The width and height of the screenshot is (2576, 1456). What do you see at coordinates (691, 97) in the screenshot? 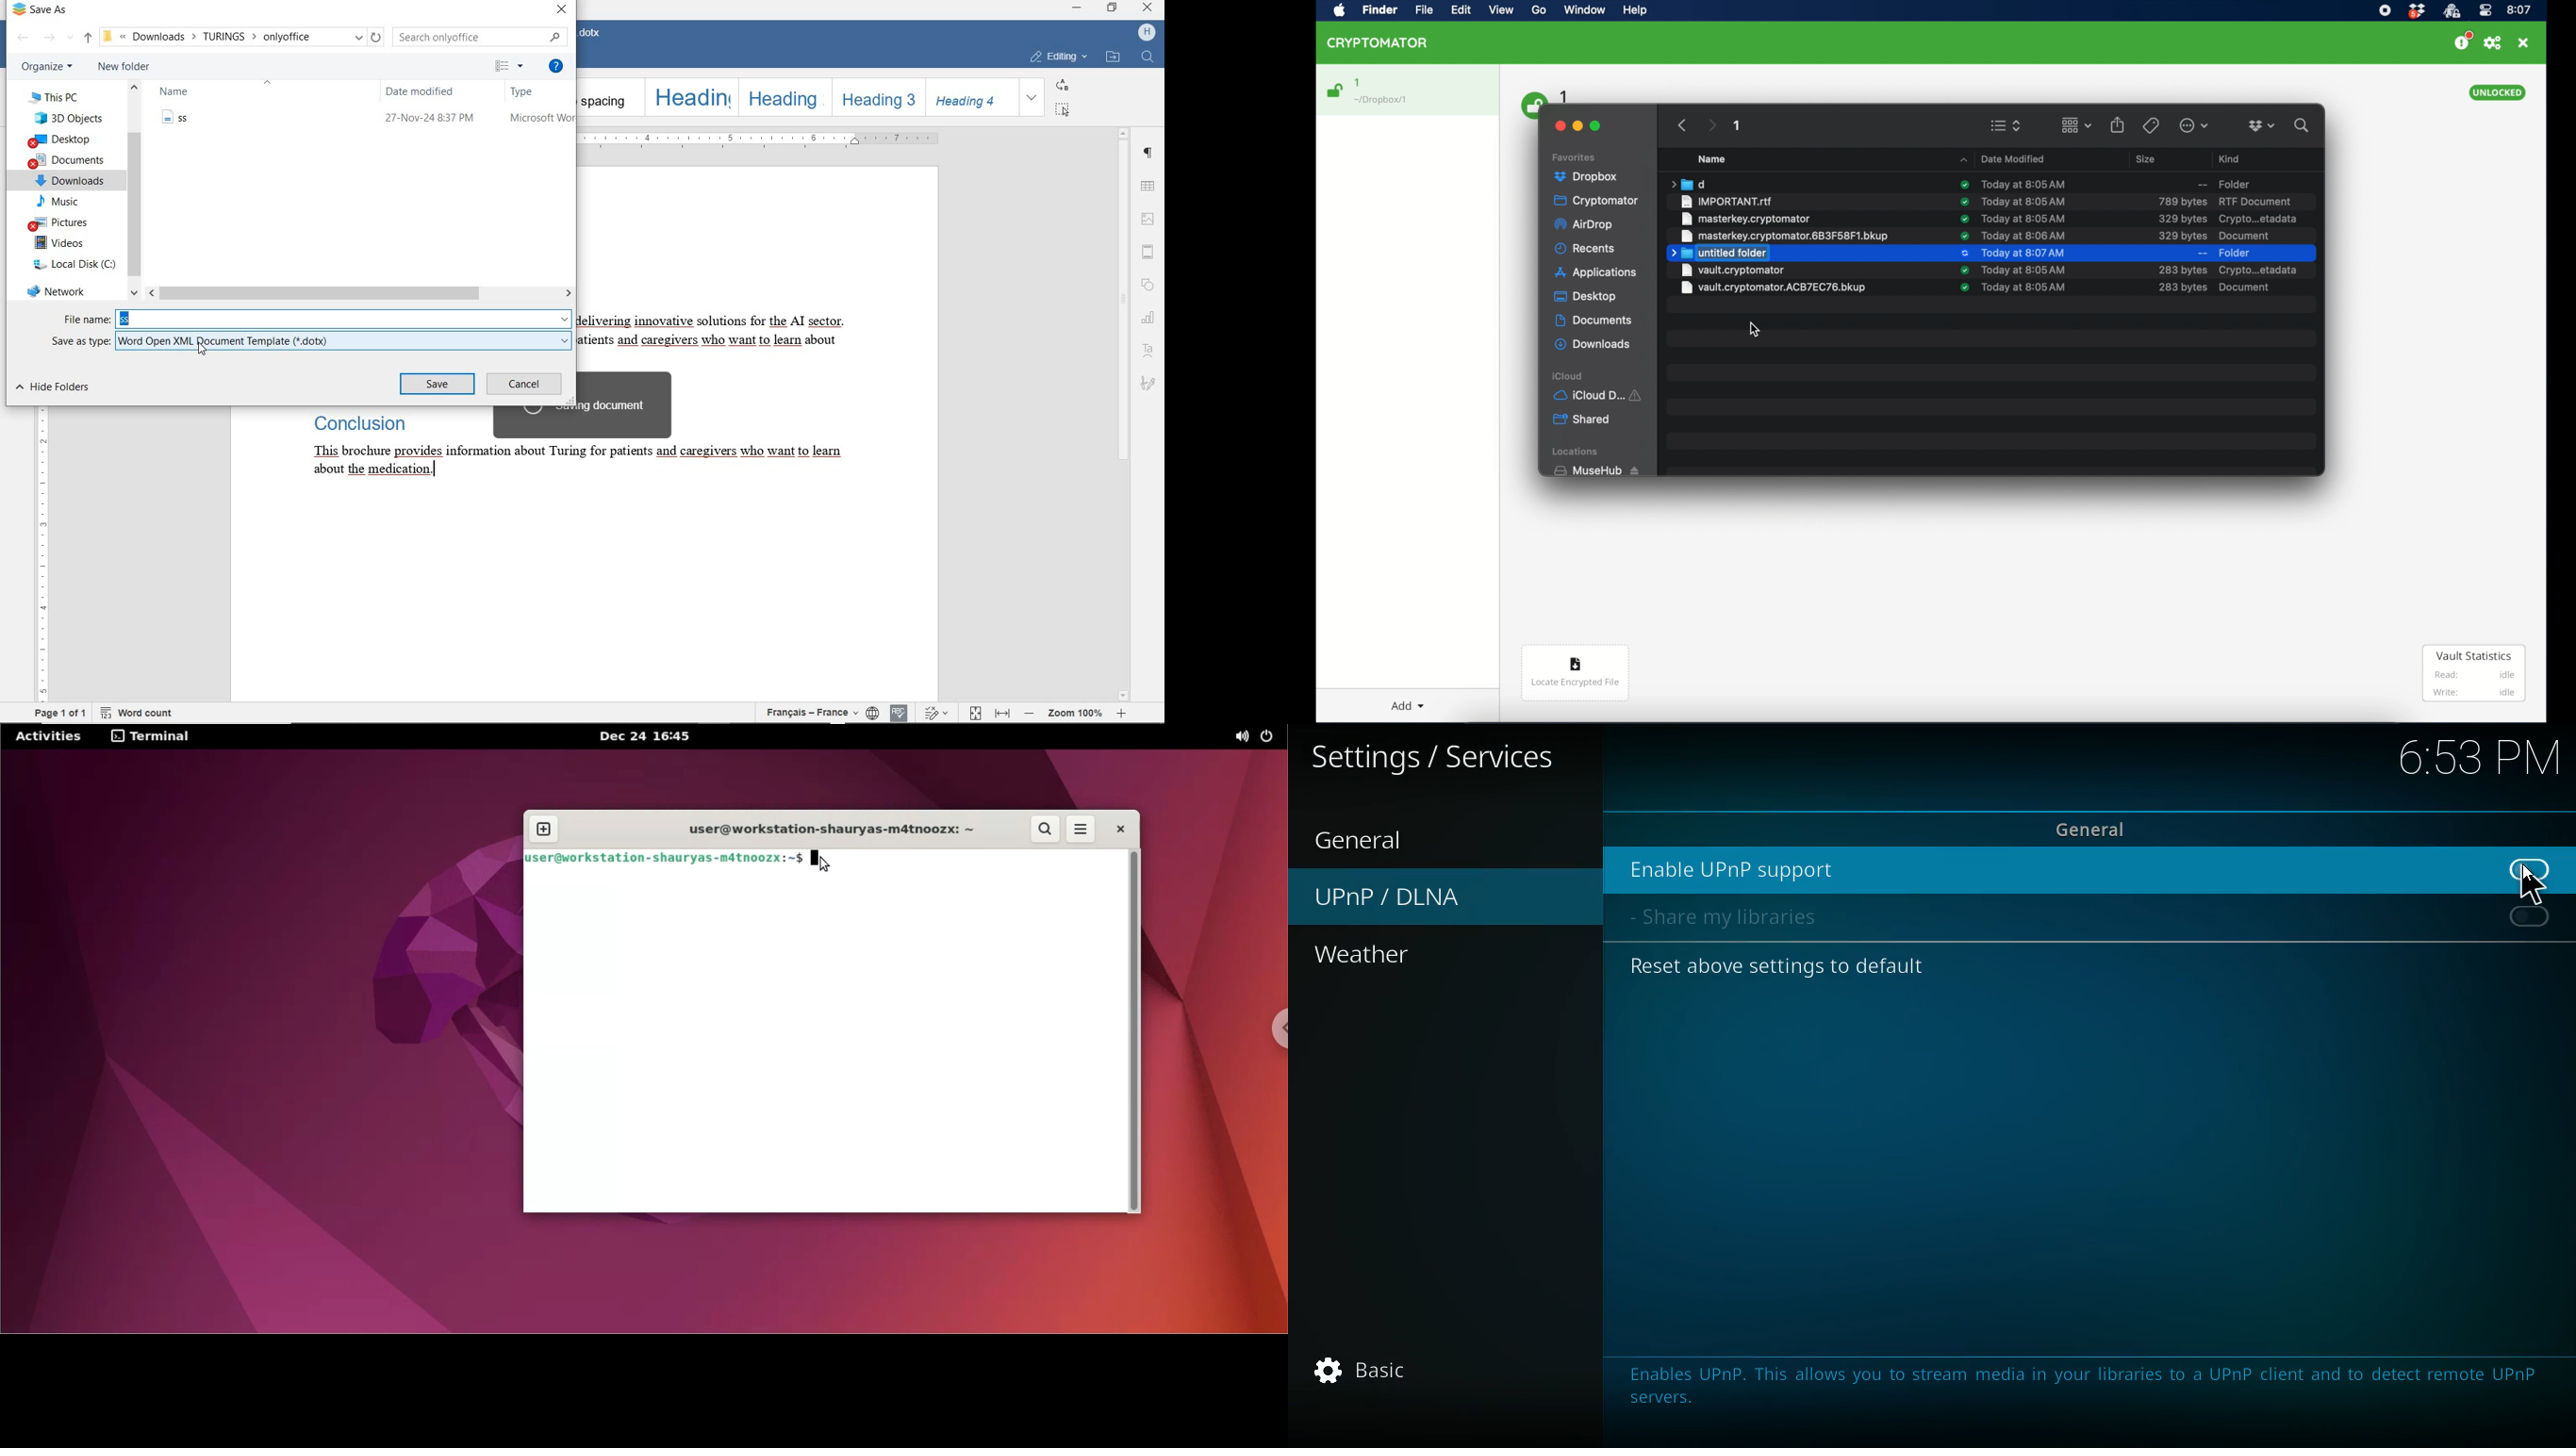
I see `HEADING 1` at bounding box center [691, 97].